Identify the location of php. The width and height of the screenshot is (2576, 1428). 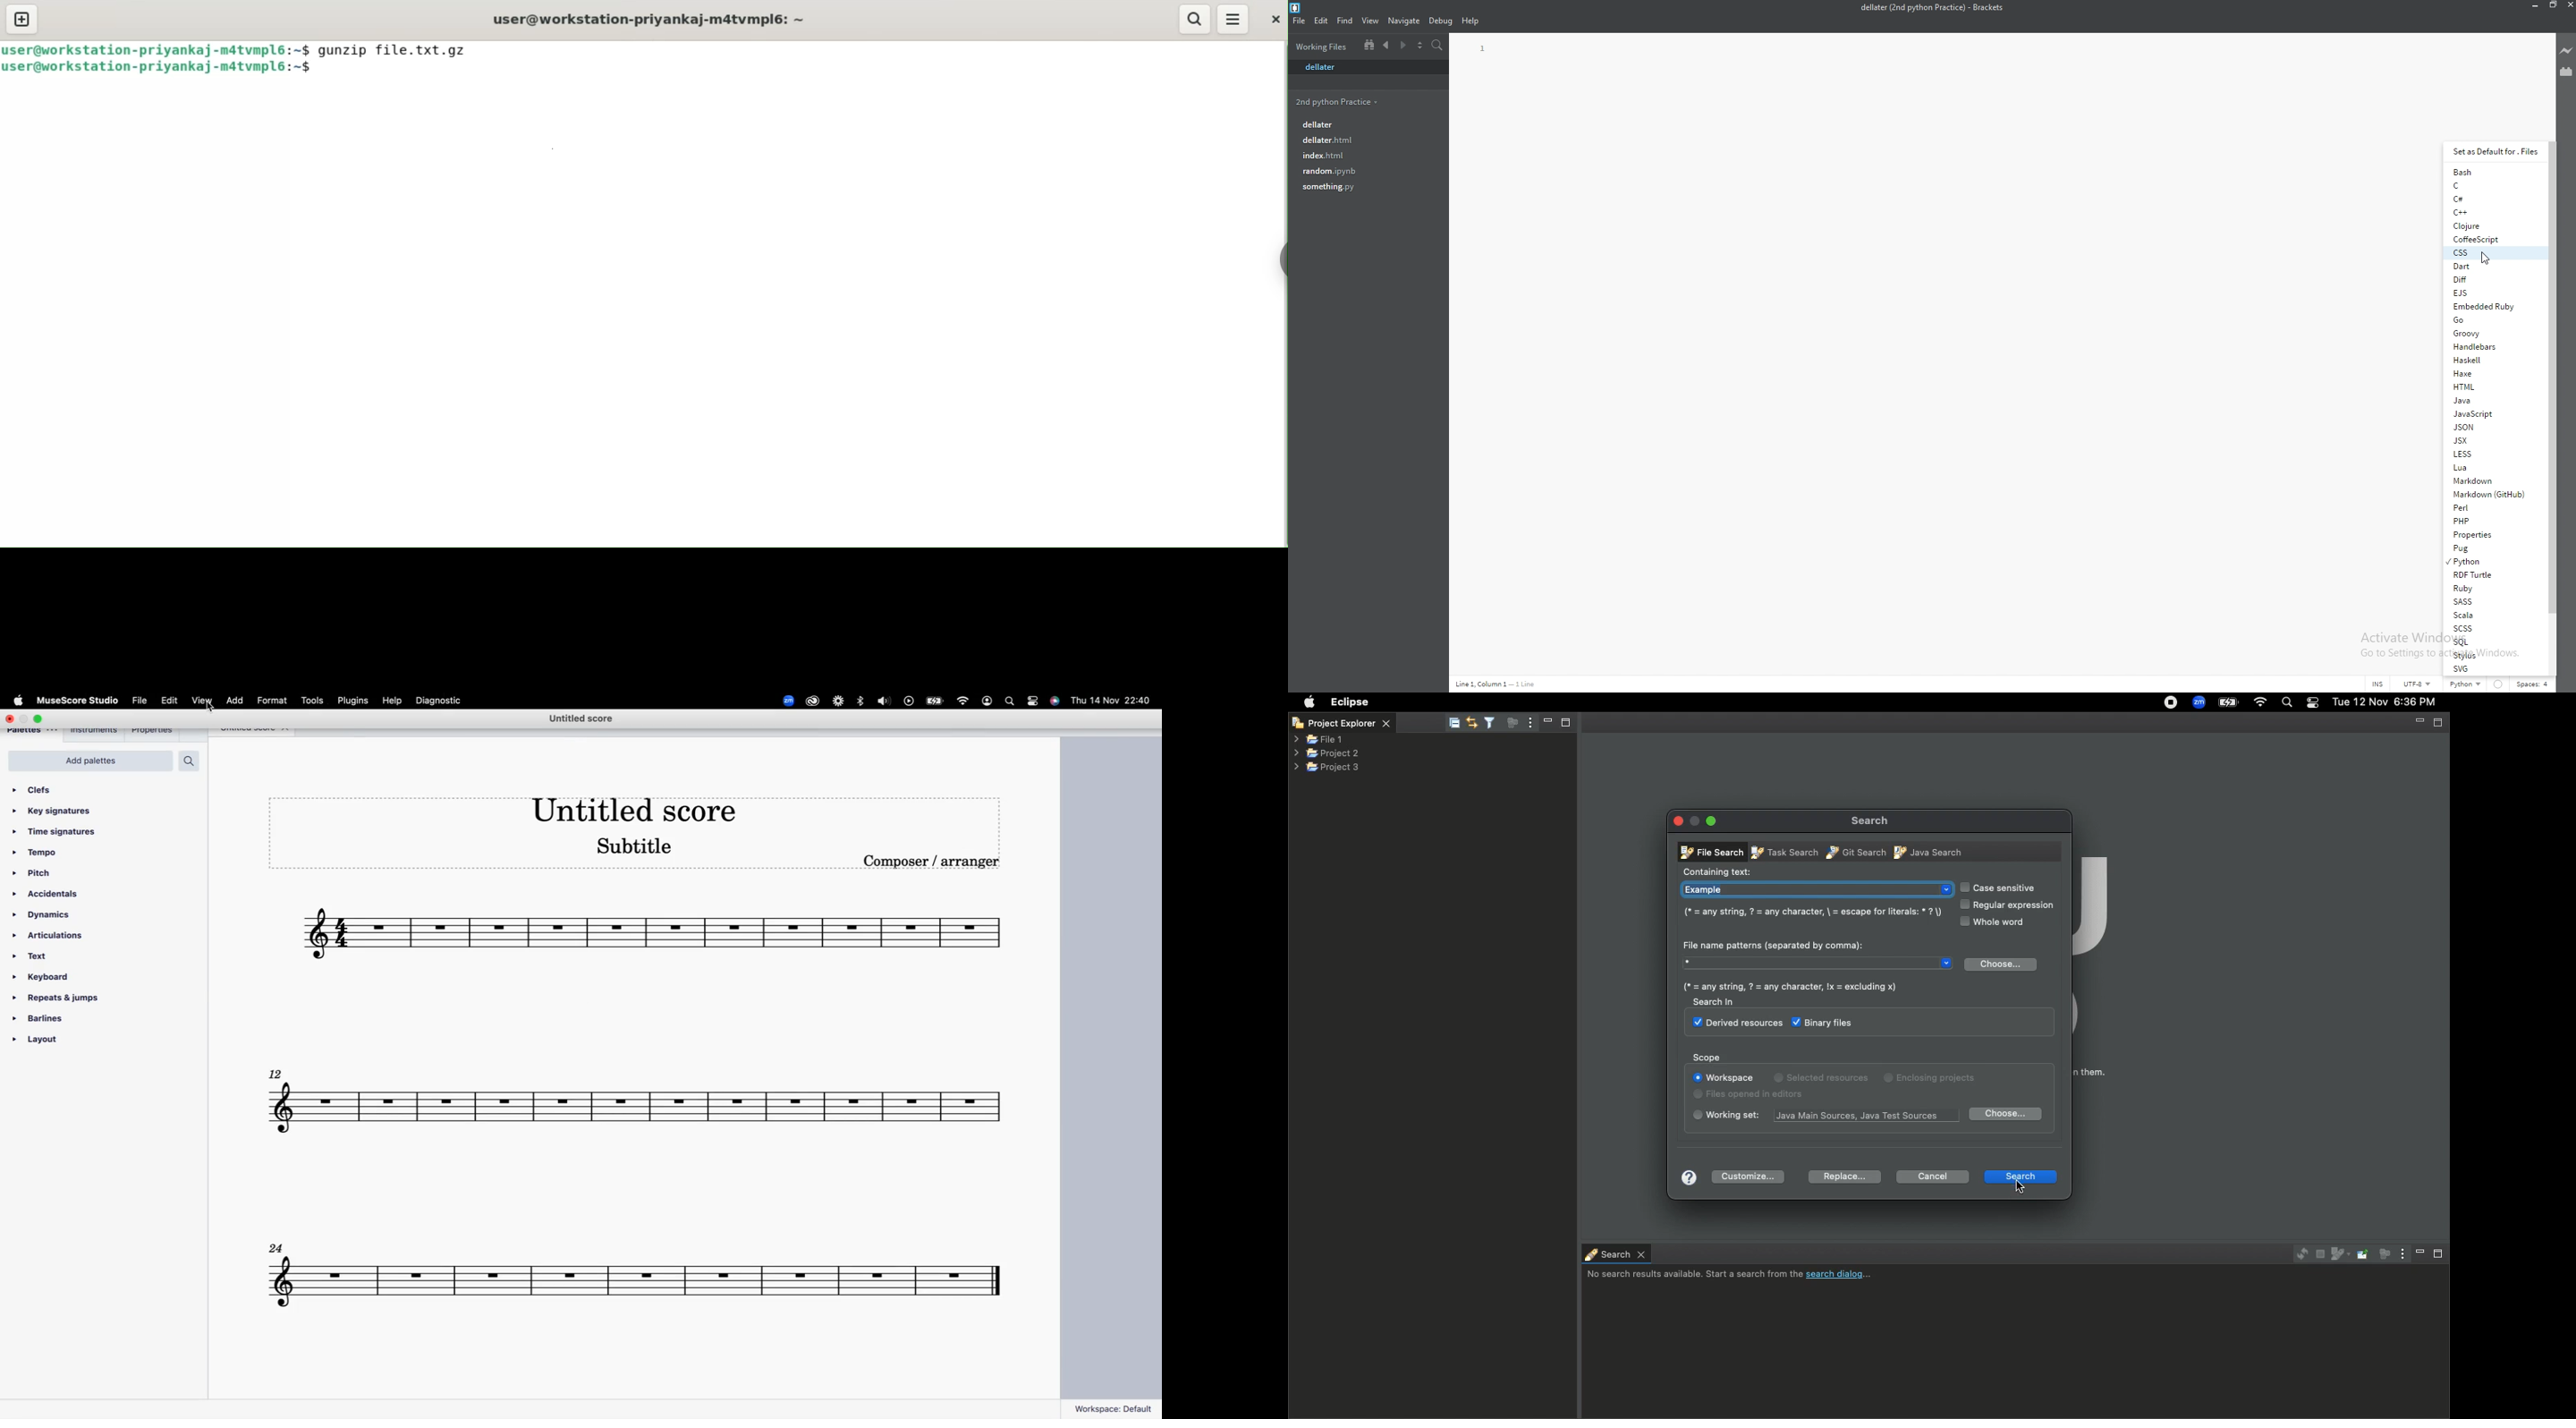
(2492, 521).